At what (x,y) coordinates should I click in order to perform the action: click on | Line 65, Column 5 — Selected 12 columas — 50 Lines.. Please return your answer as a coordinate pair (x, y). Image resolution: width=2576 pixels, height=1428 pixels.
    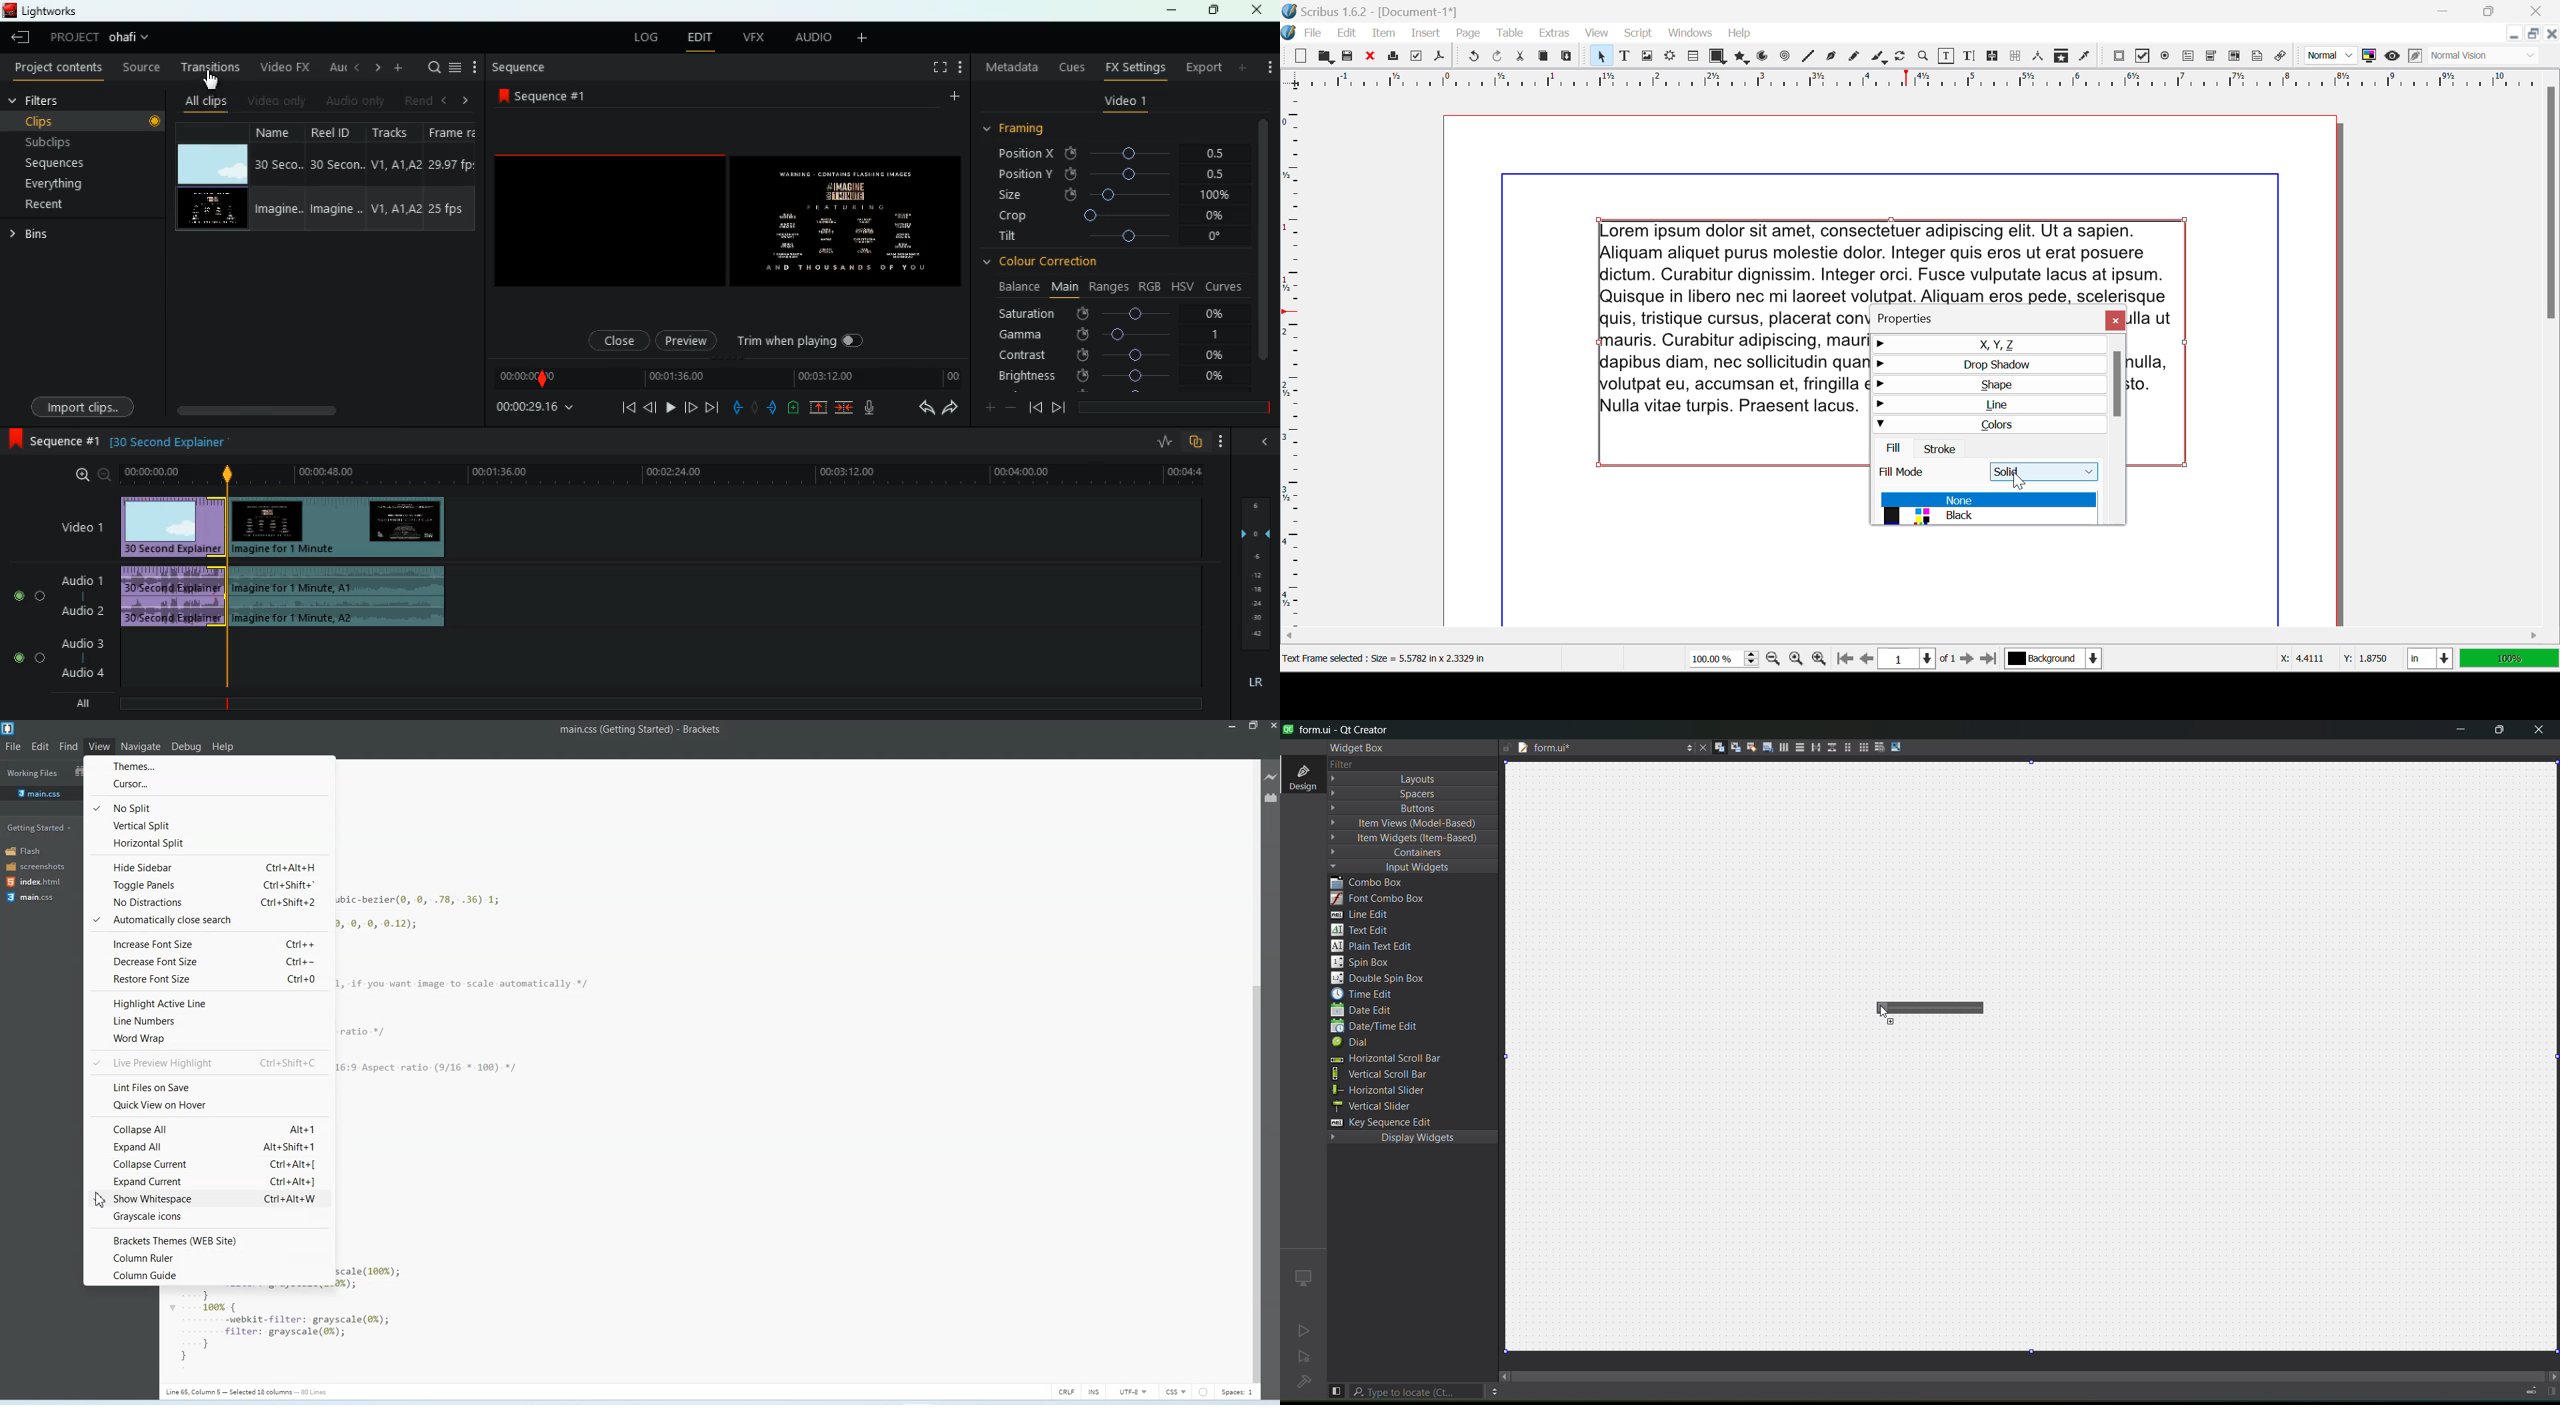
    Looking at the image, I should click on (257, 1392).